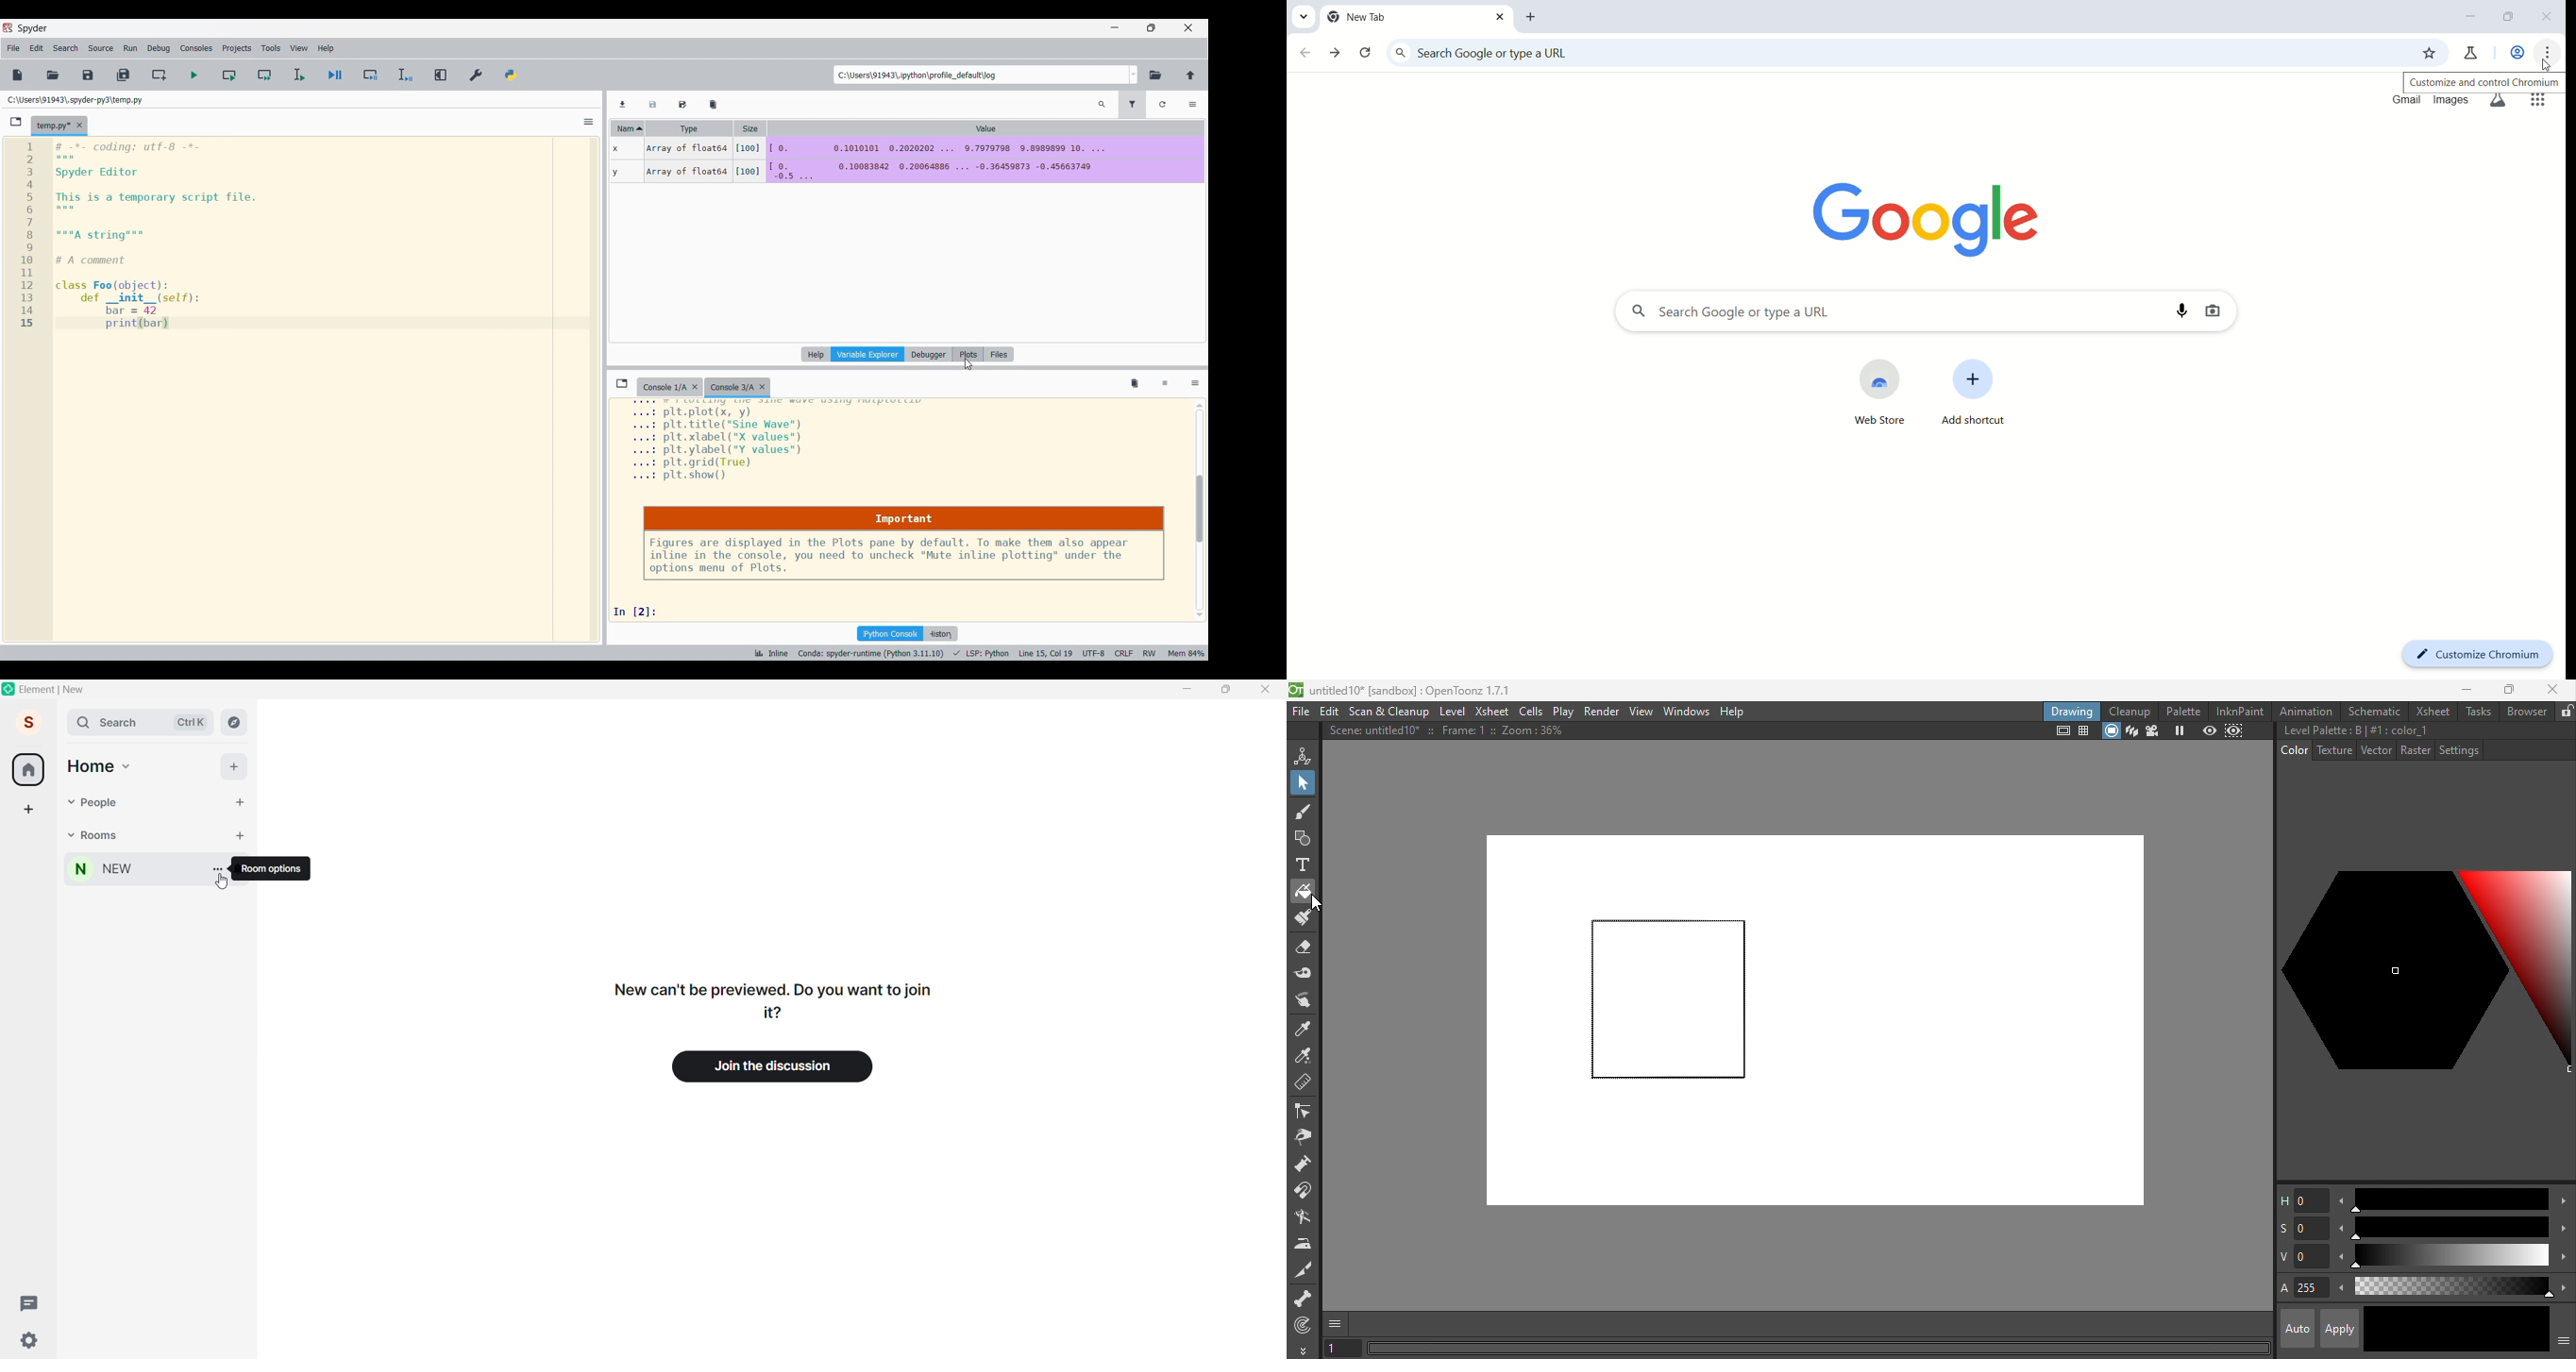 The width and height of the screenshot is (2576, 1372). I want to click on Slide bar, so click(2451, 1287).